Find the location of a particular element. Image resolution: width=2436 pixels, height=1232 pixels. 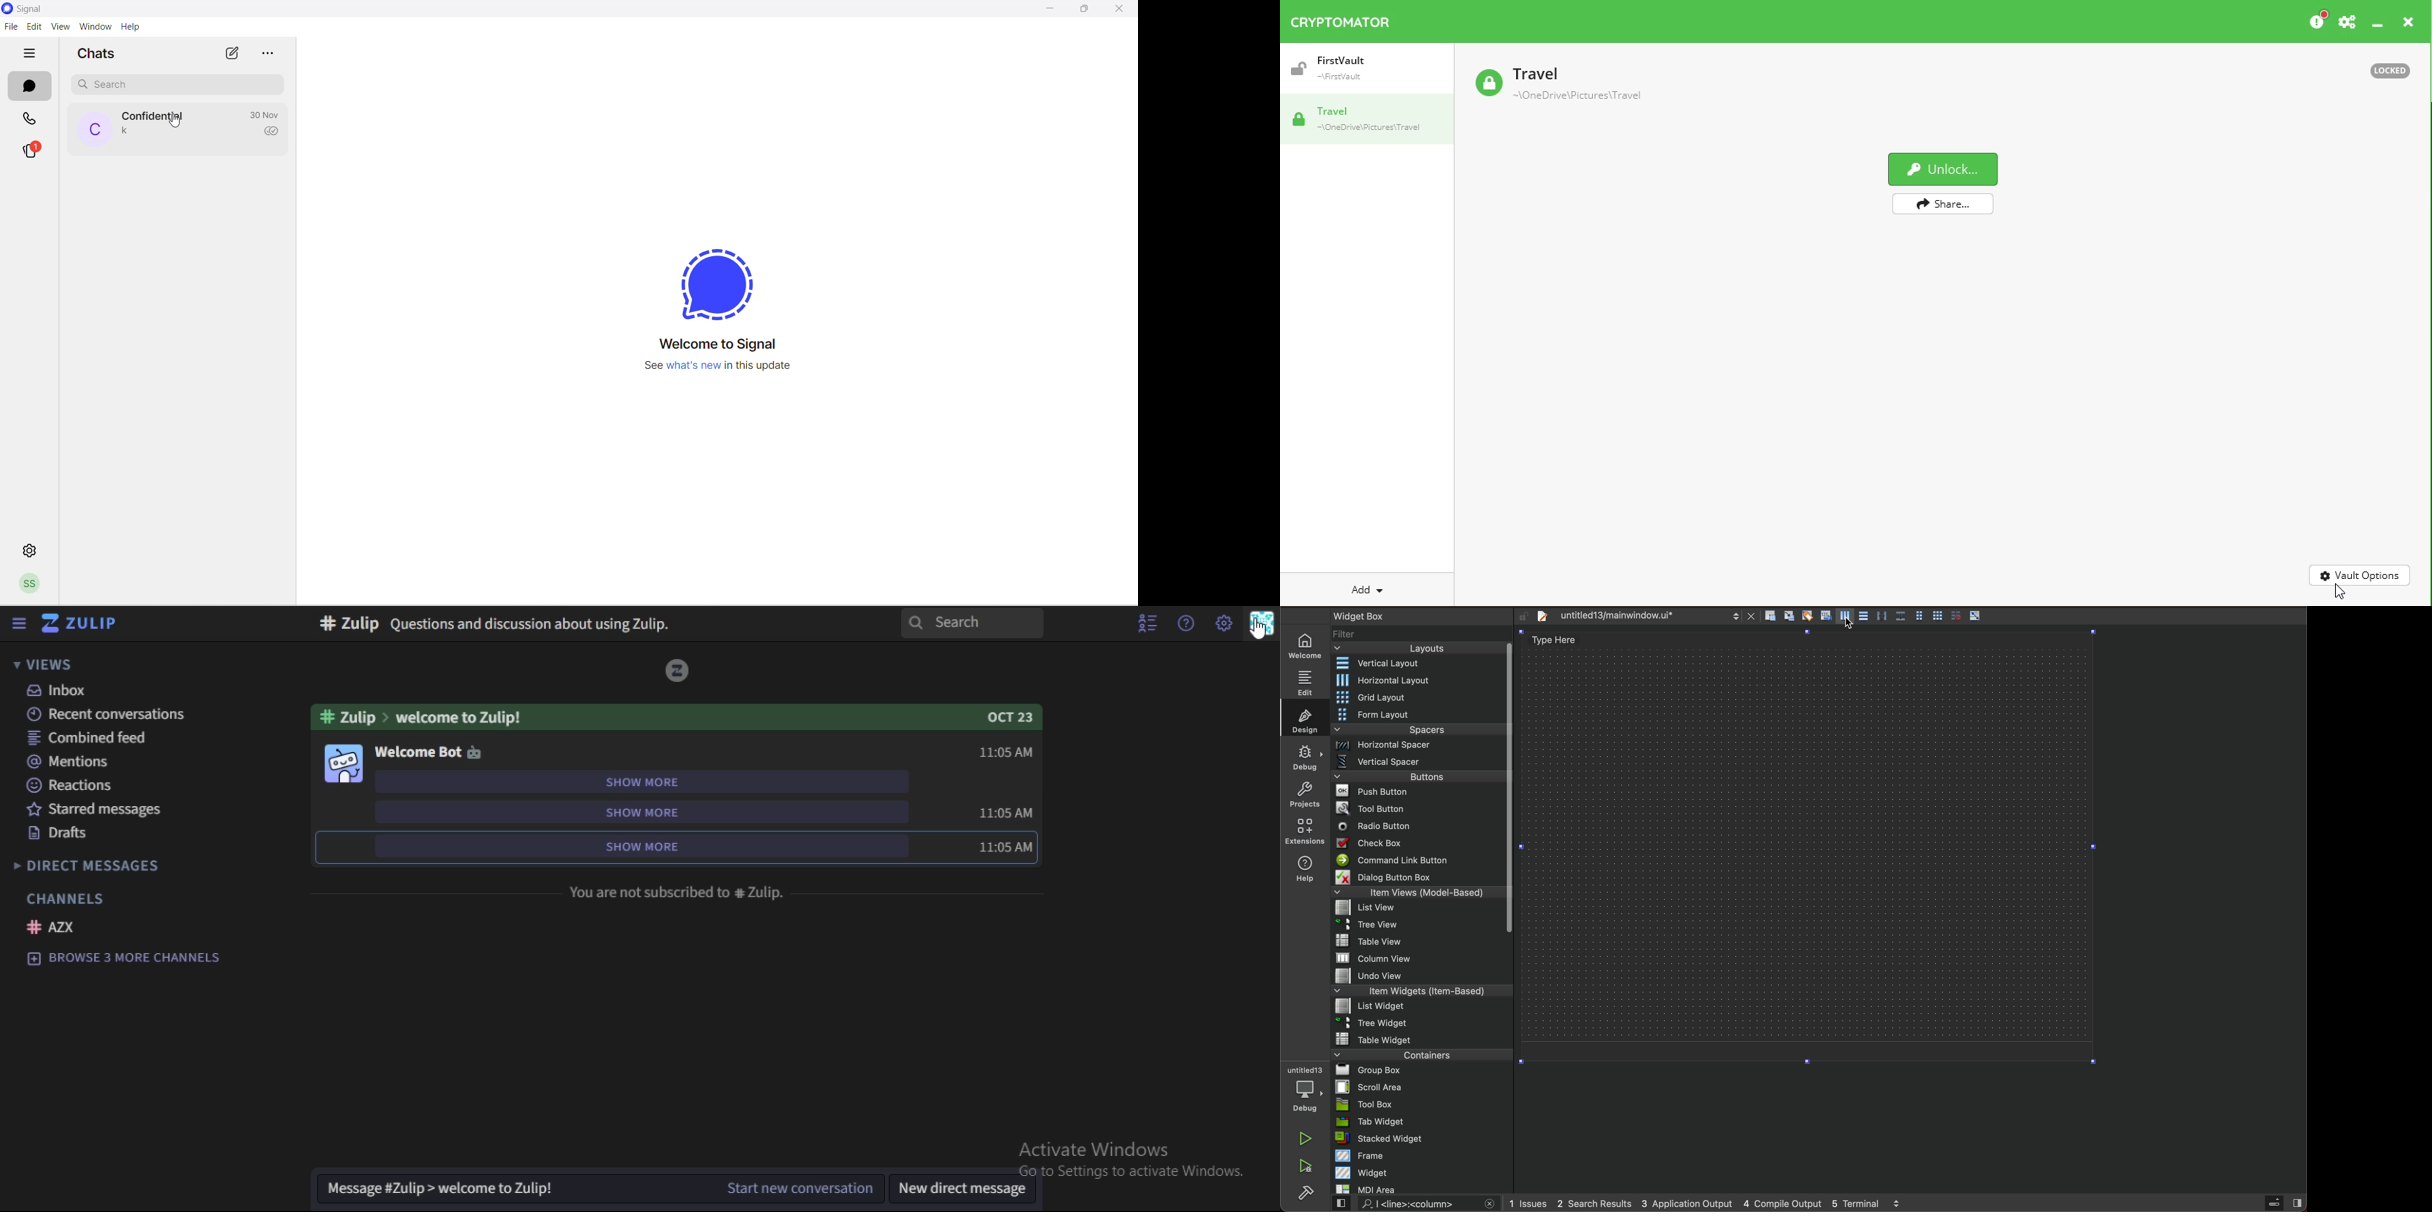

 is located at coordinates (1306, 1138).